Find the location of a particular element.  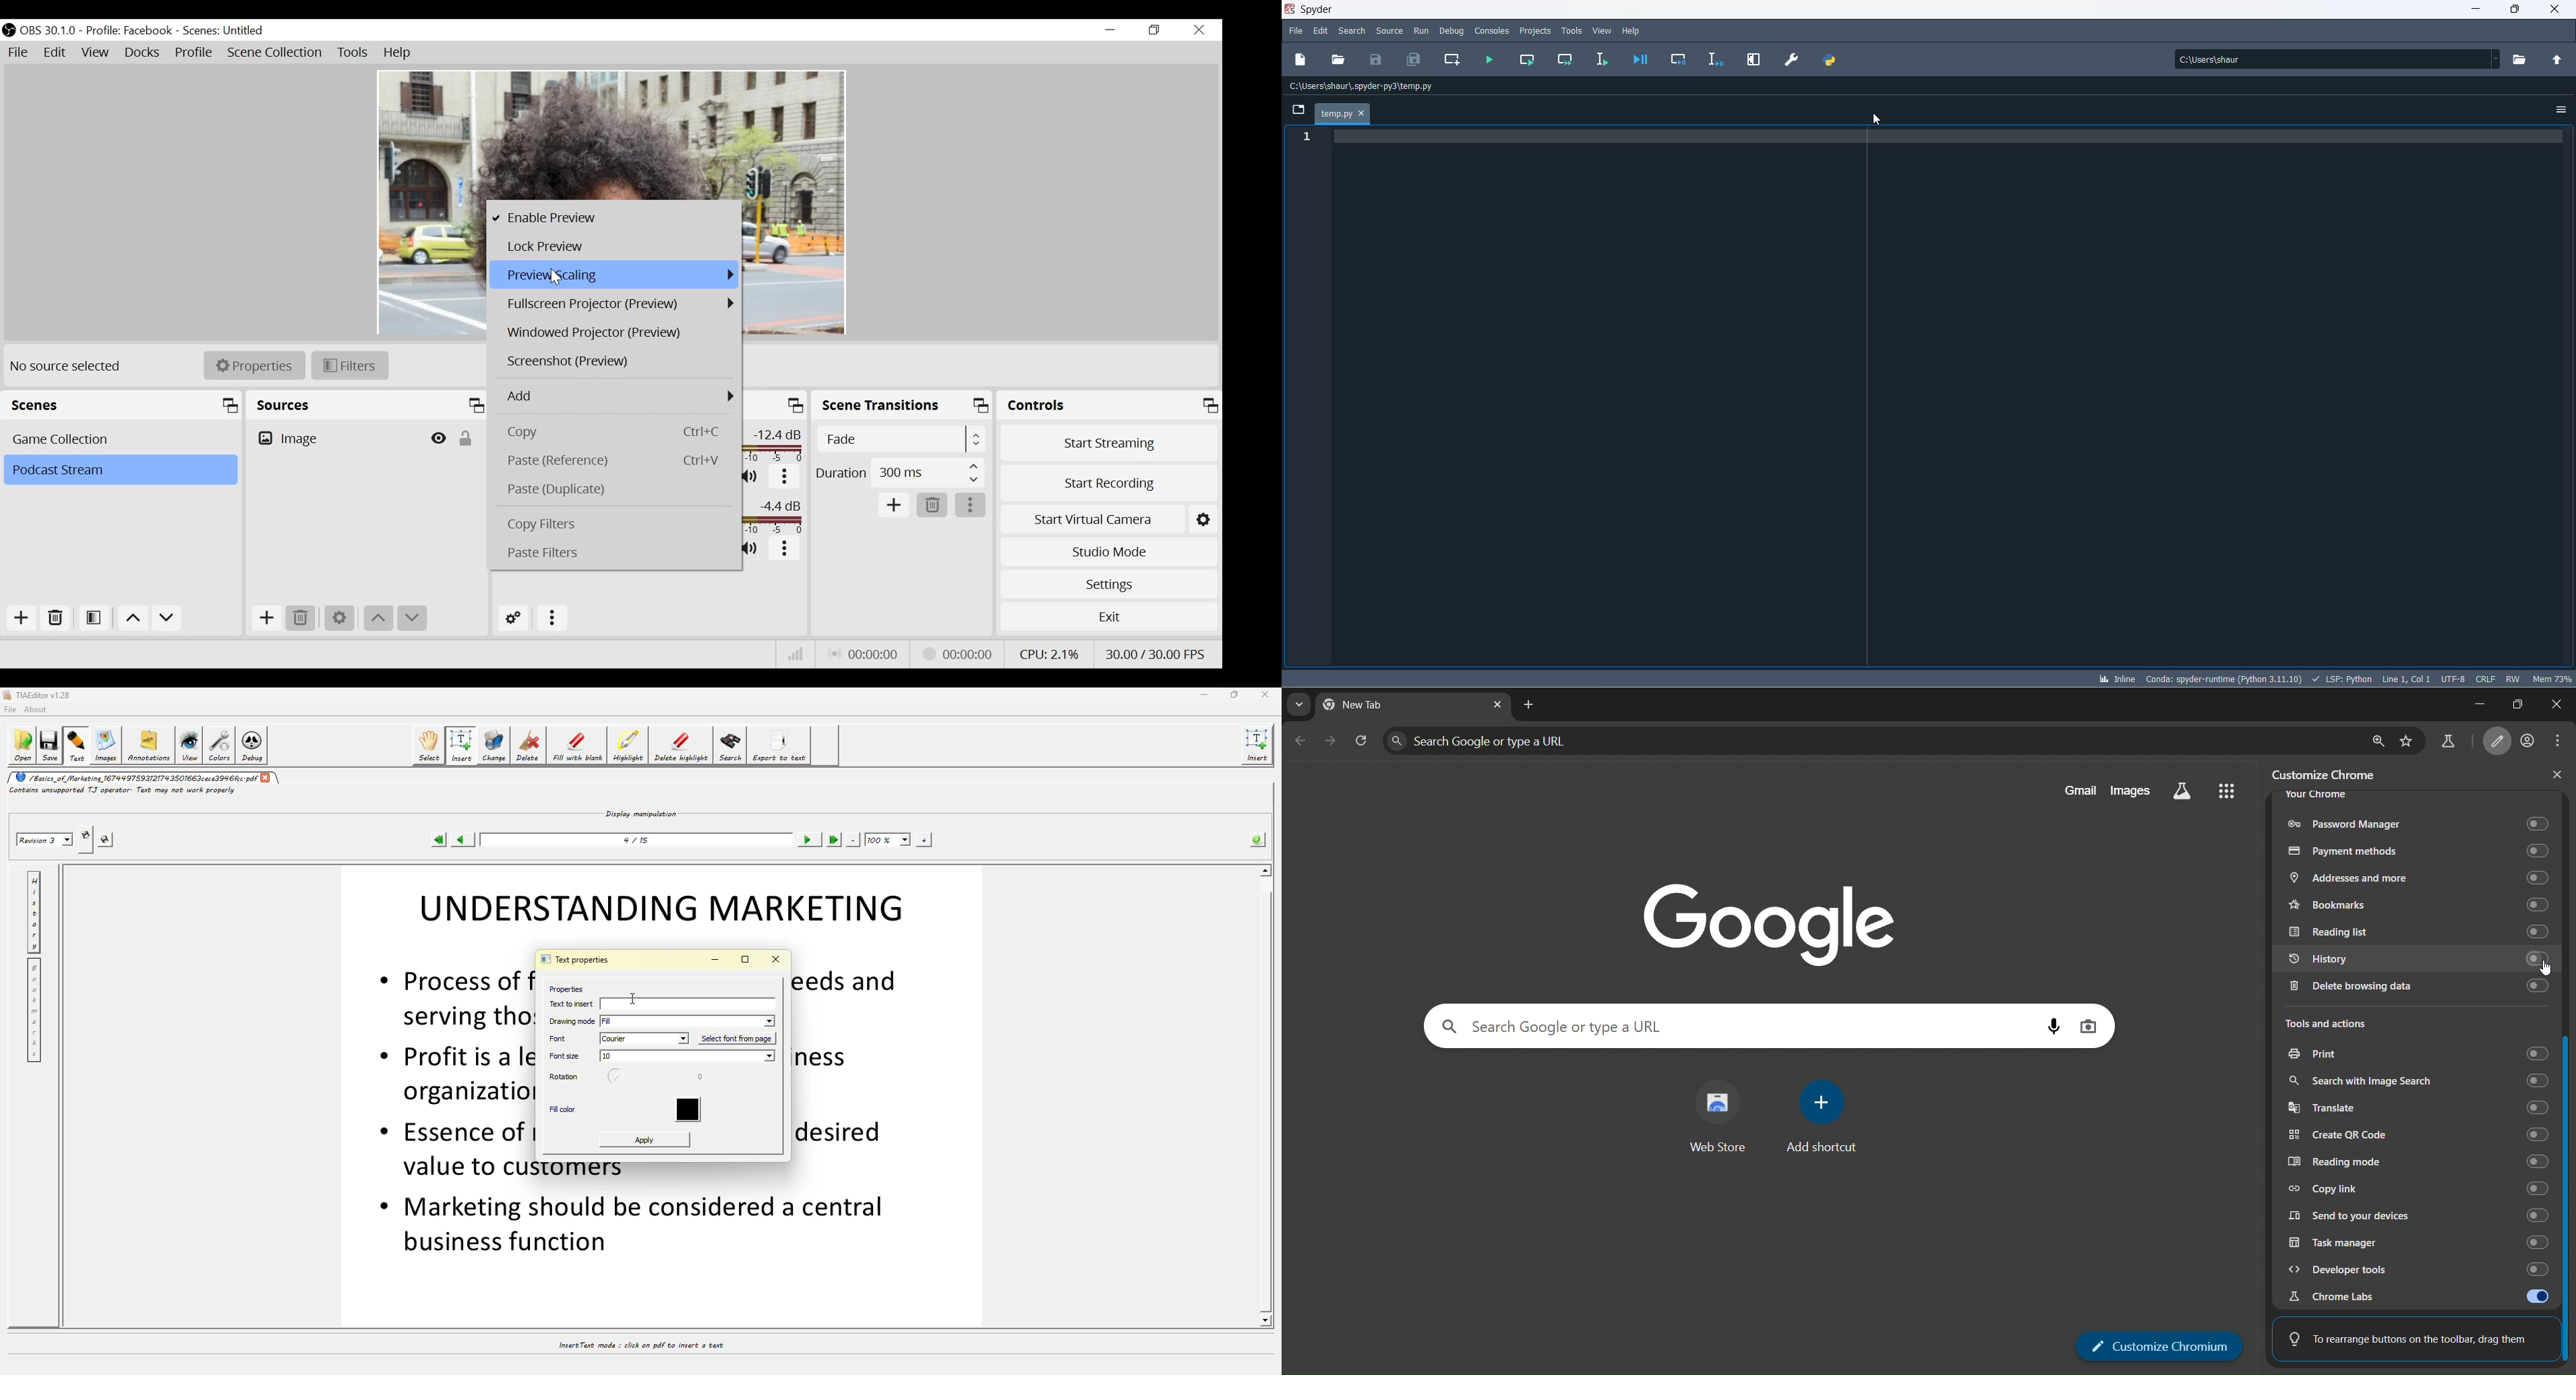

Copy is located at coordinates (618, 432).